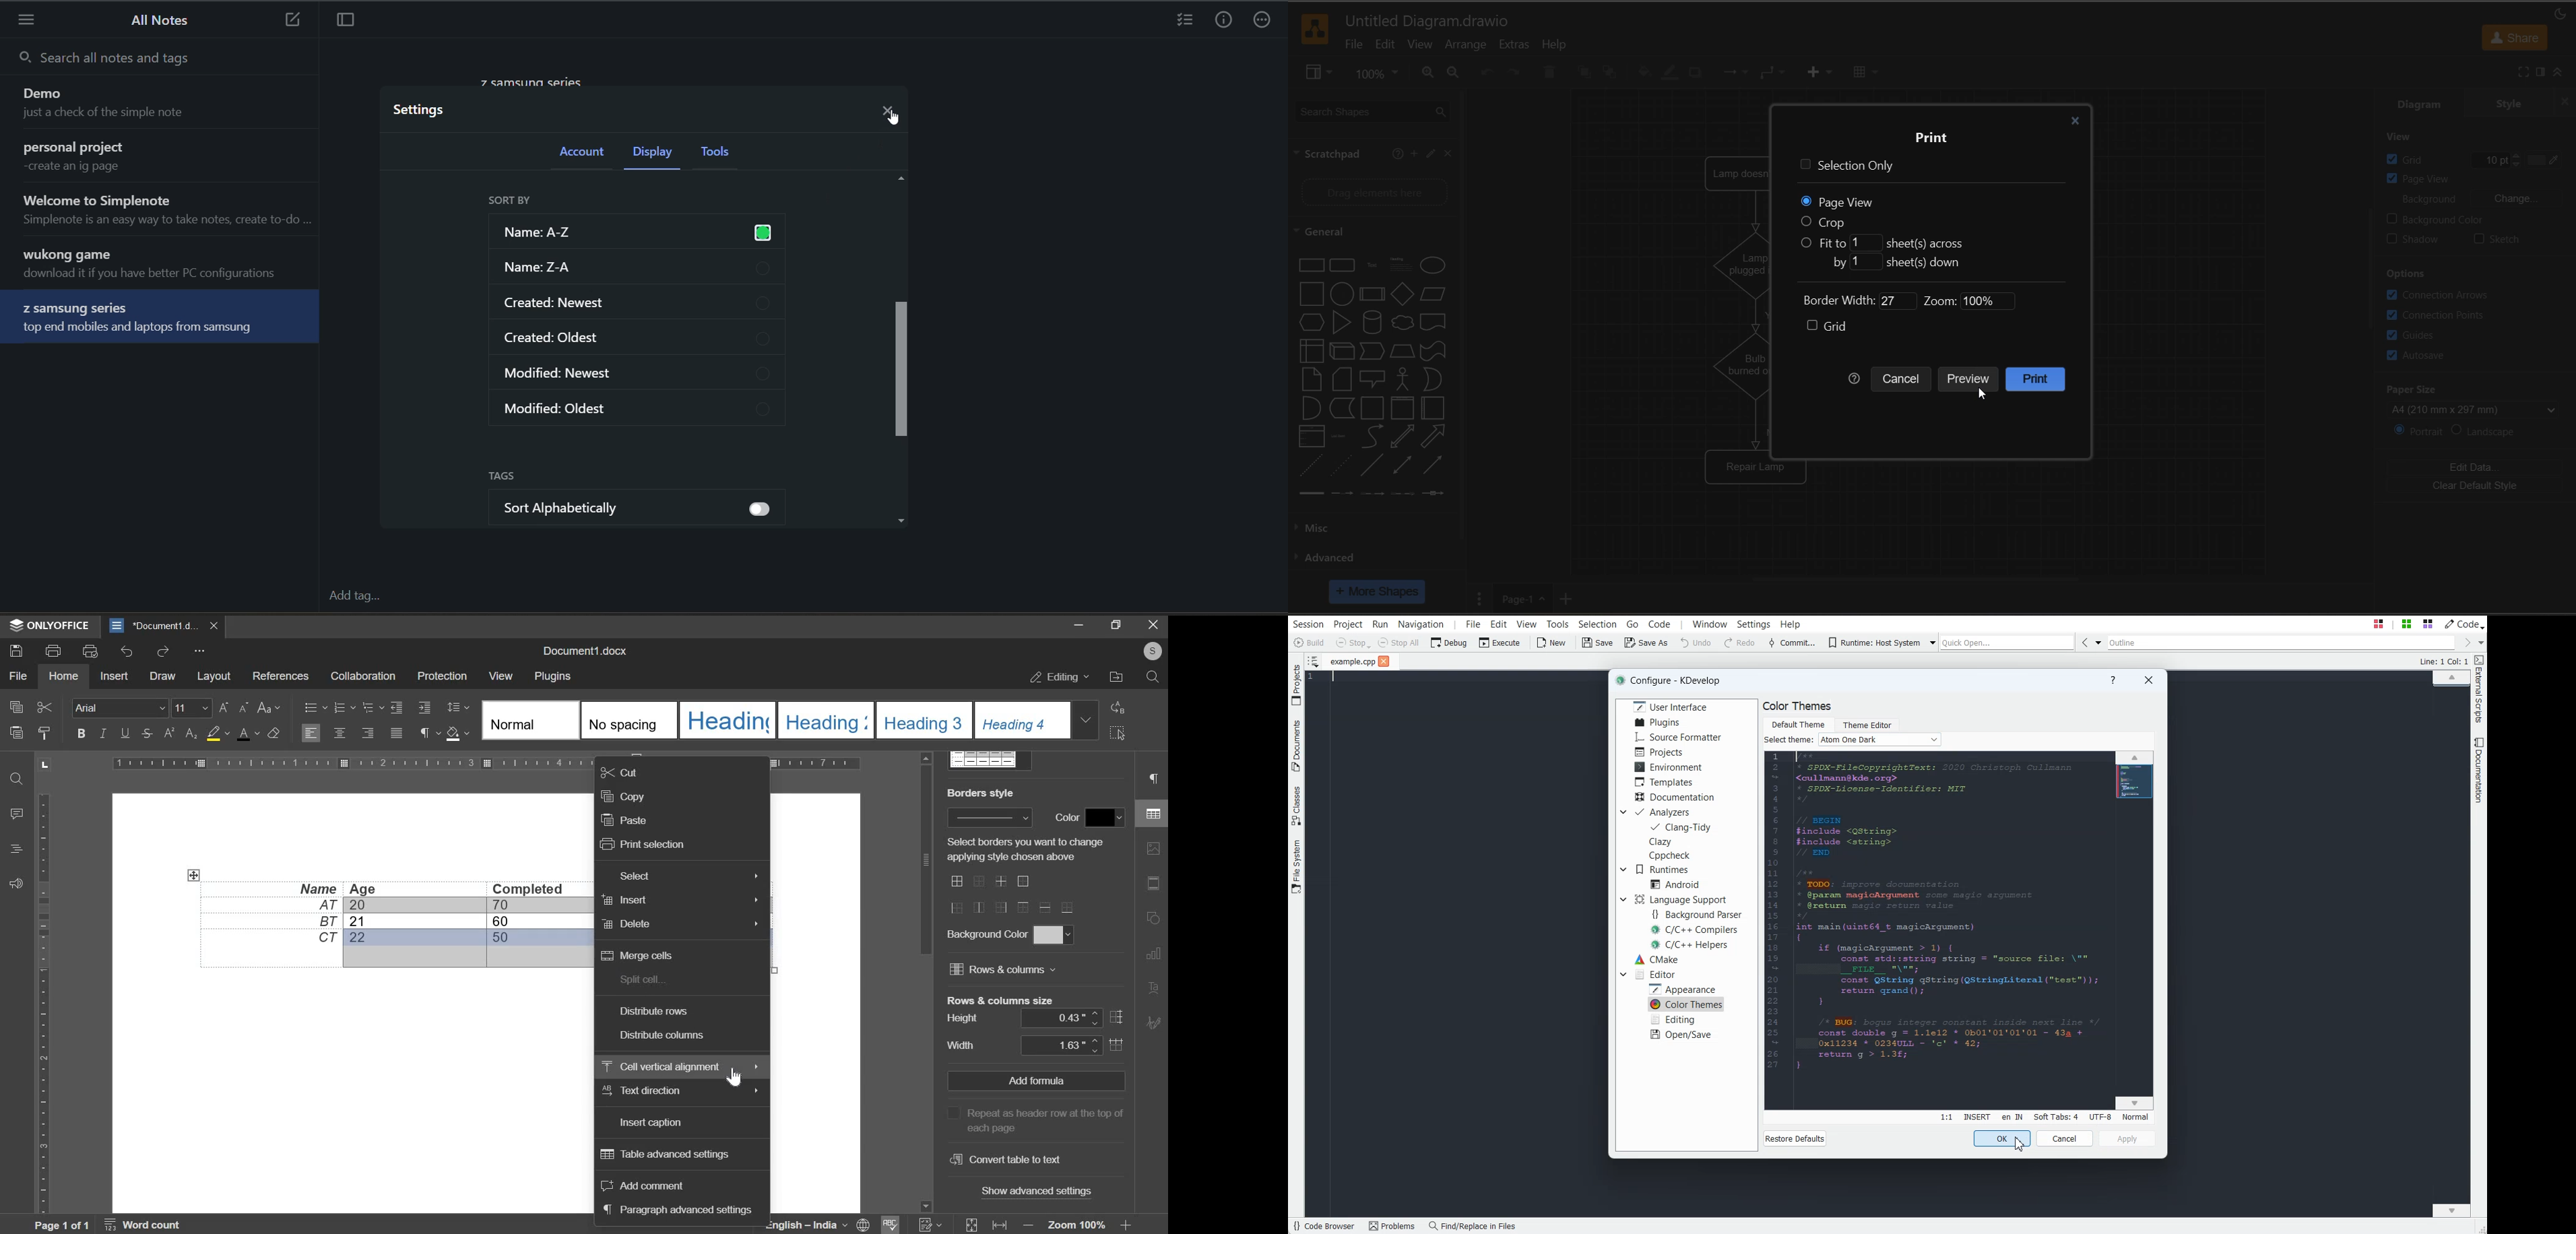 This screenshot has width=2576, height=1260. What do you see at coordinates (1326, 152) in the screenshot?
I see `scratch pad` at bounding box center [1326, 152].